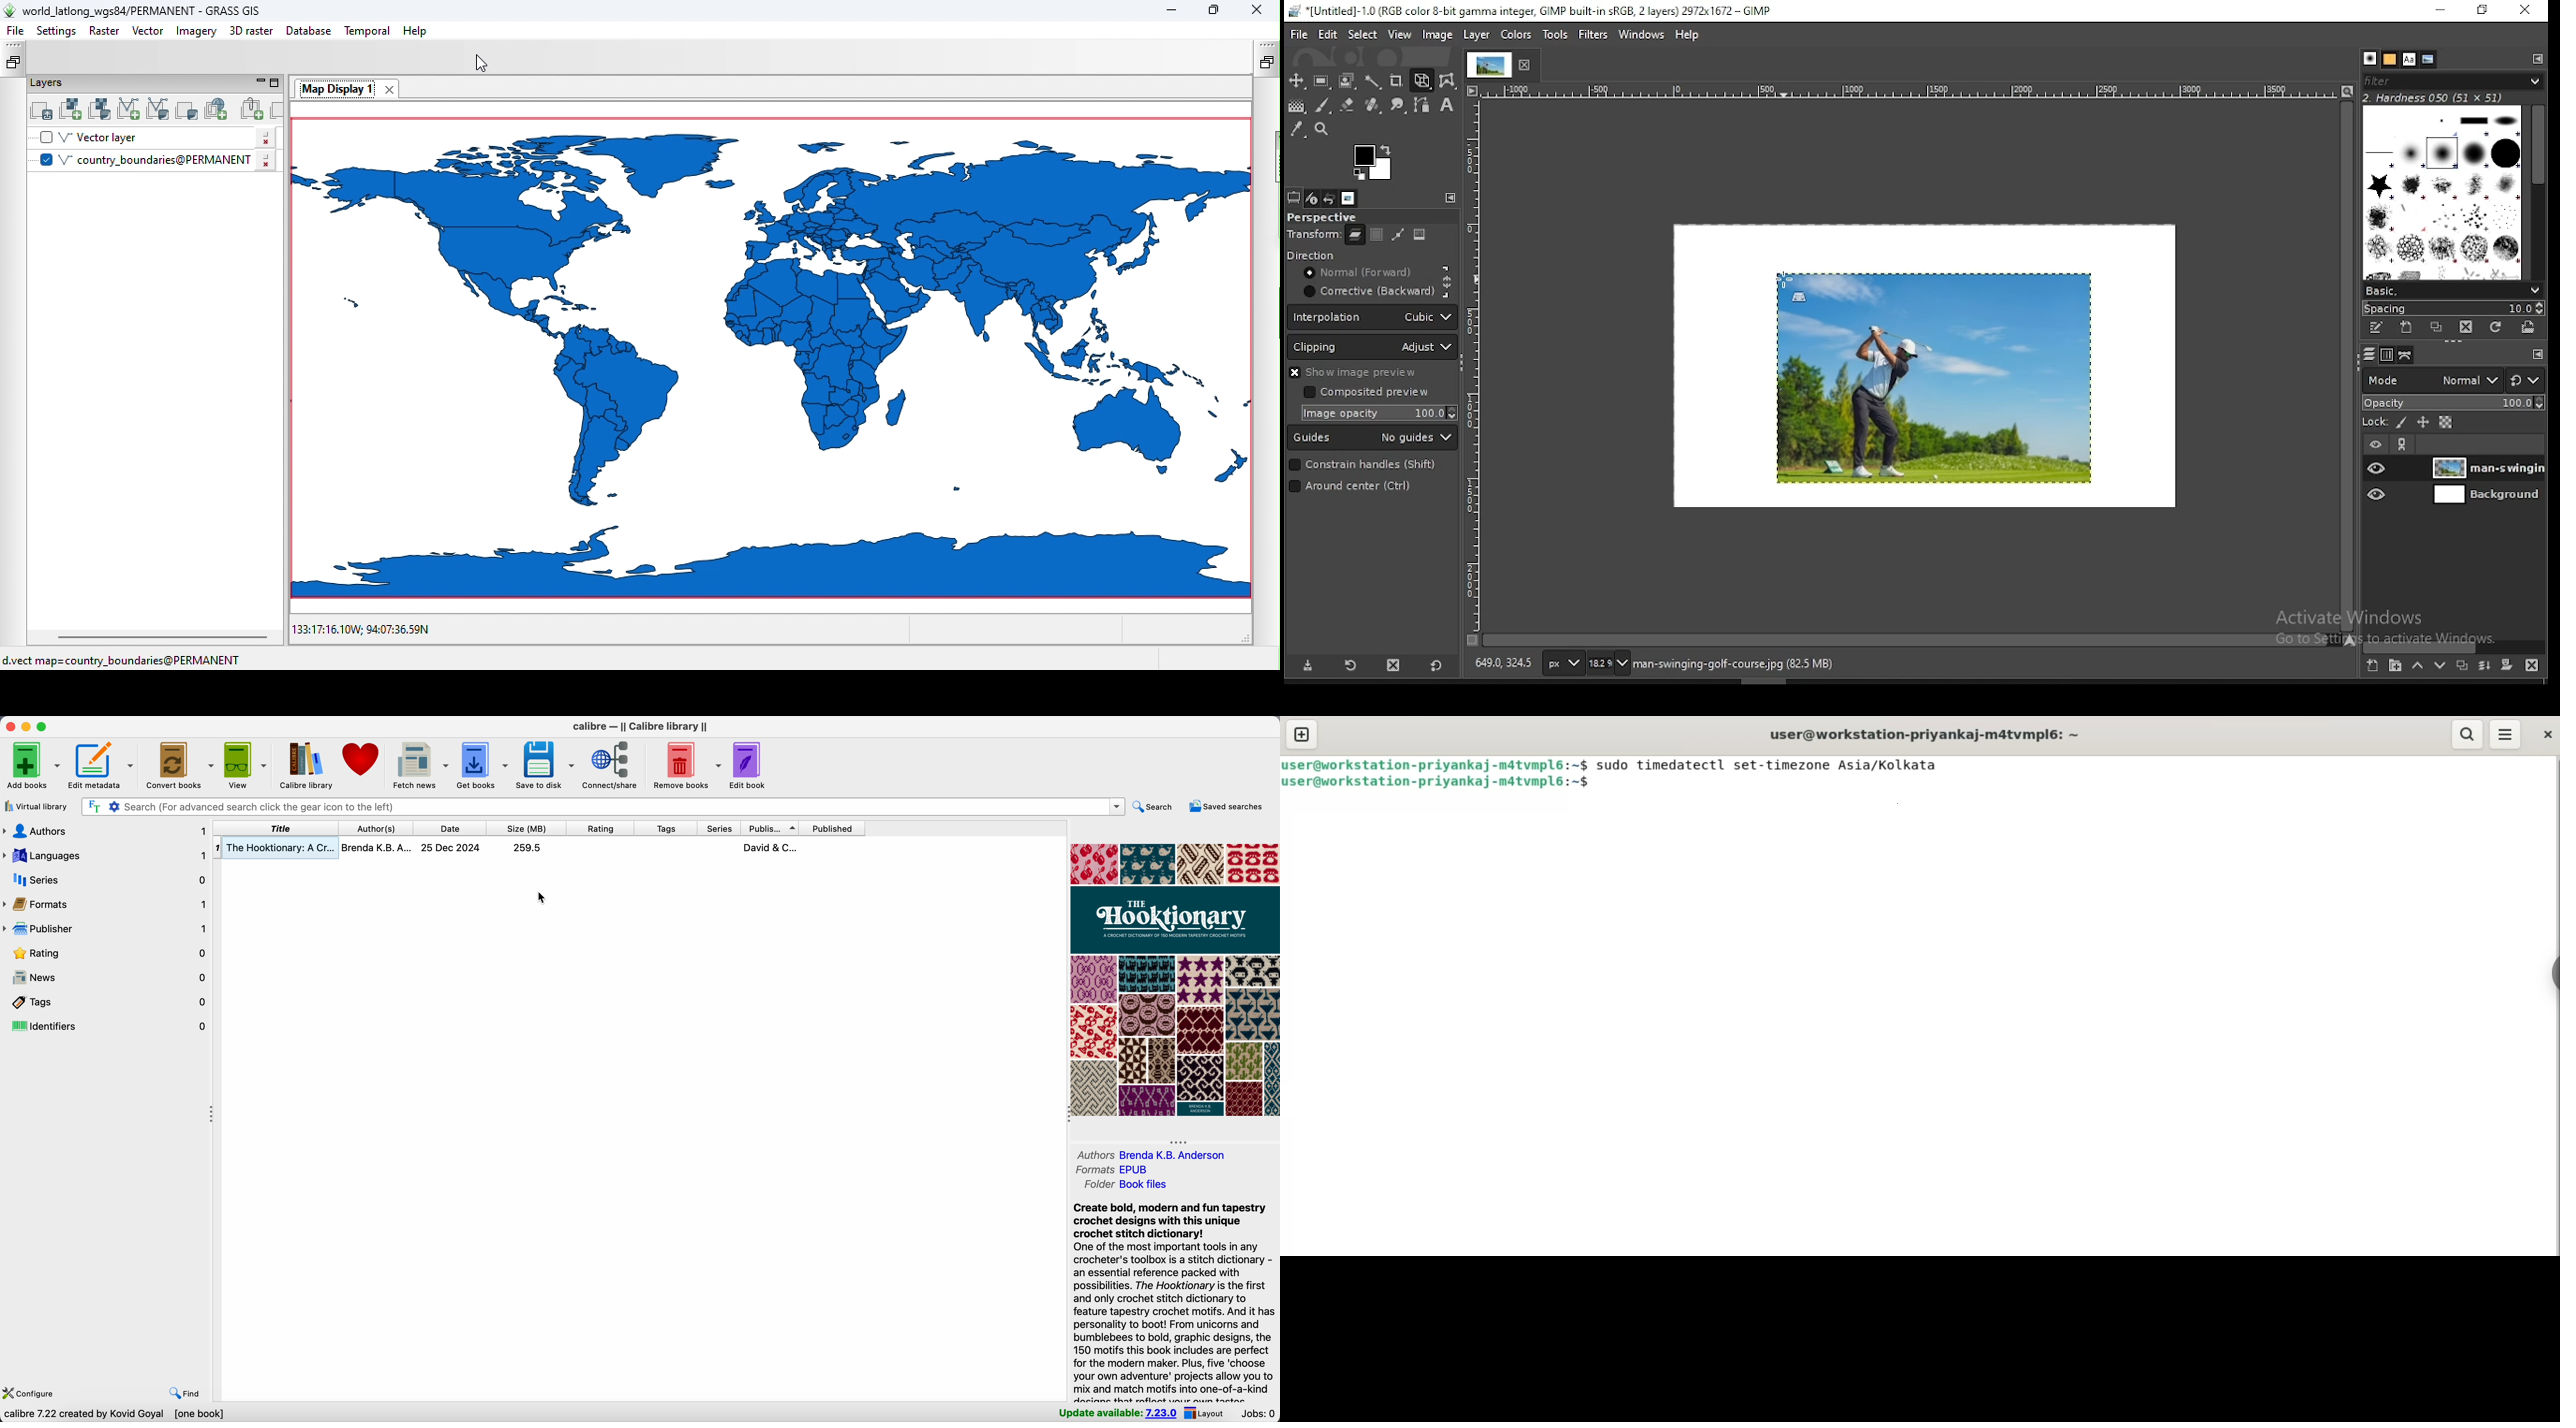  What do you see at coordinates (1395, 664) in the screenshot?
I see `delete tool preset` at bounding box center [1395, 664].